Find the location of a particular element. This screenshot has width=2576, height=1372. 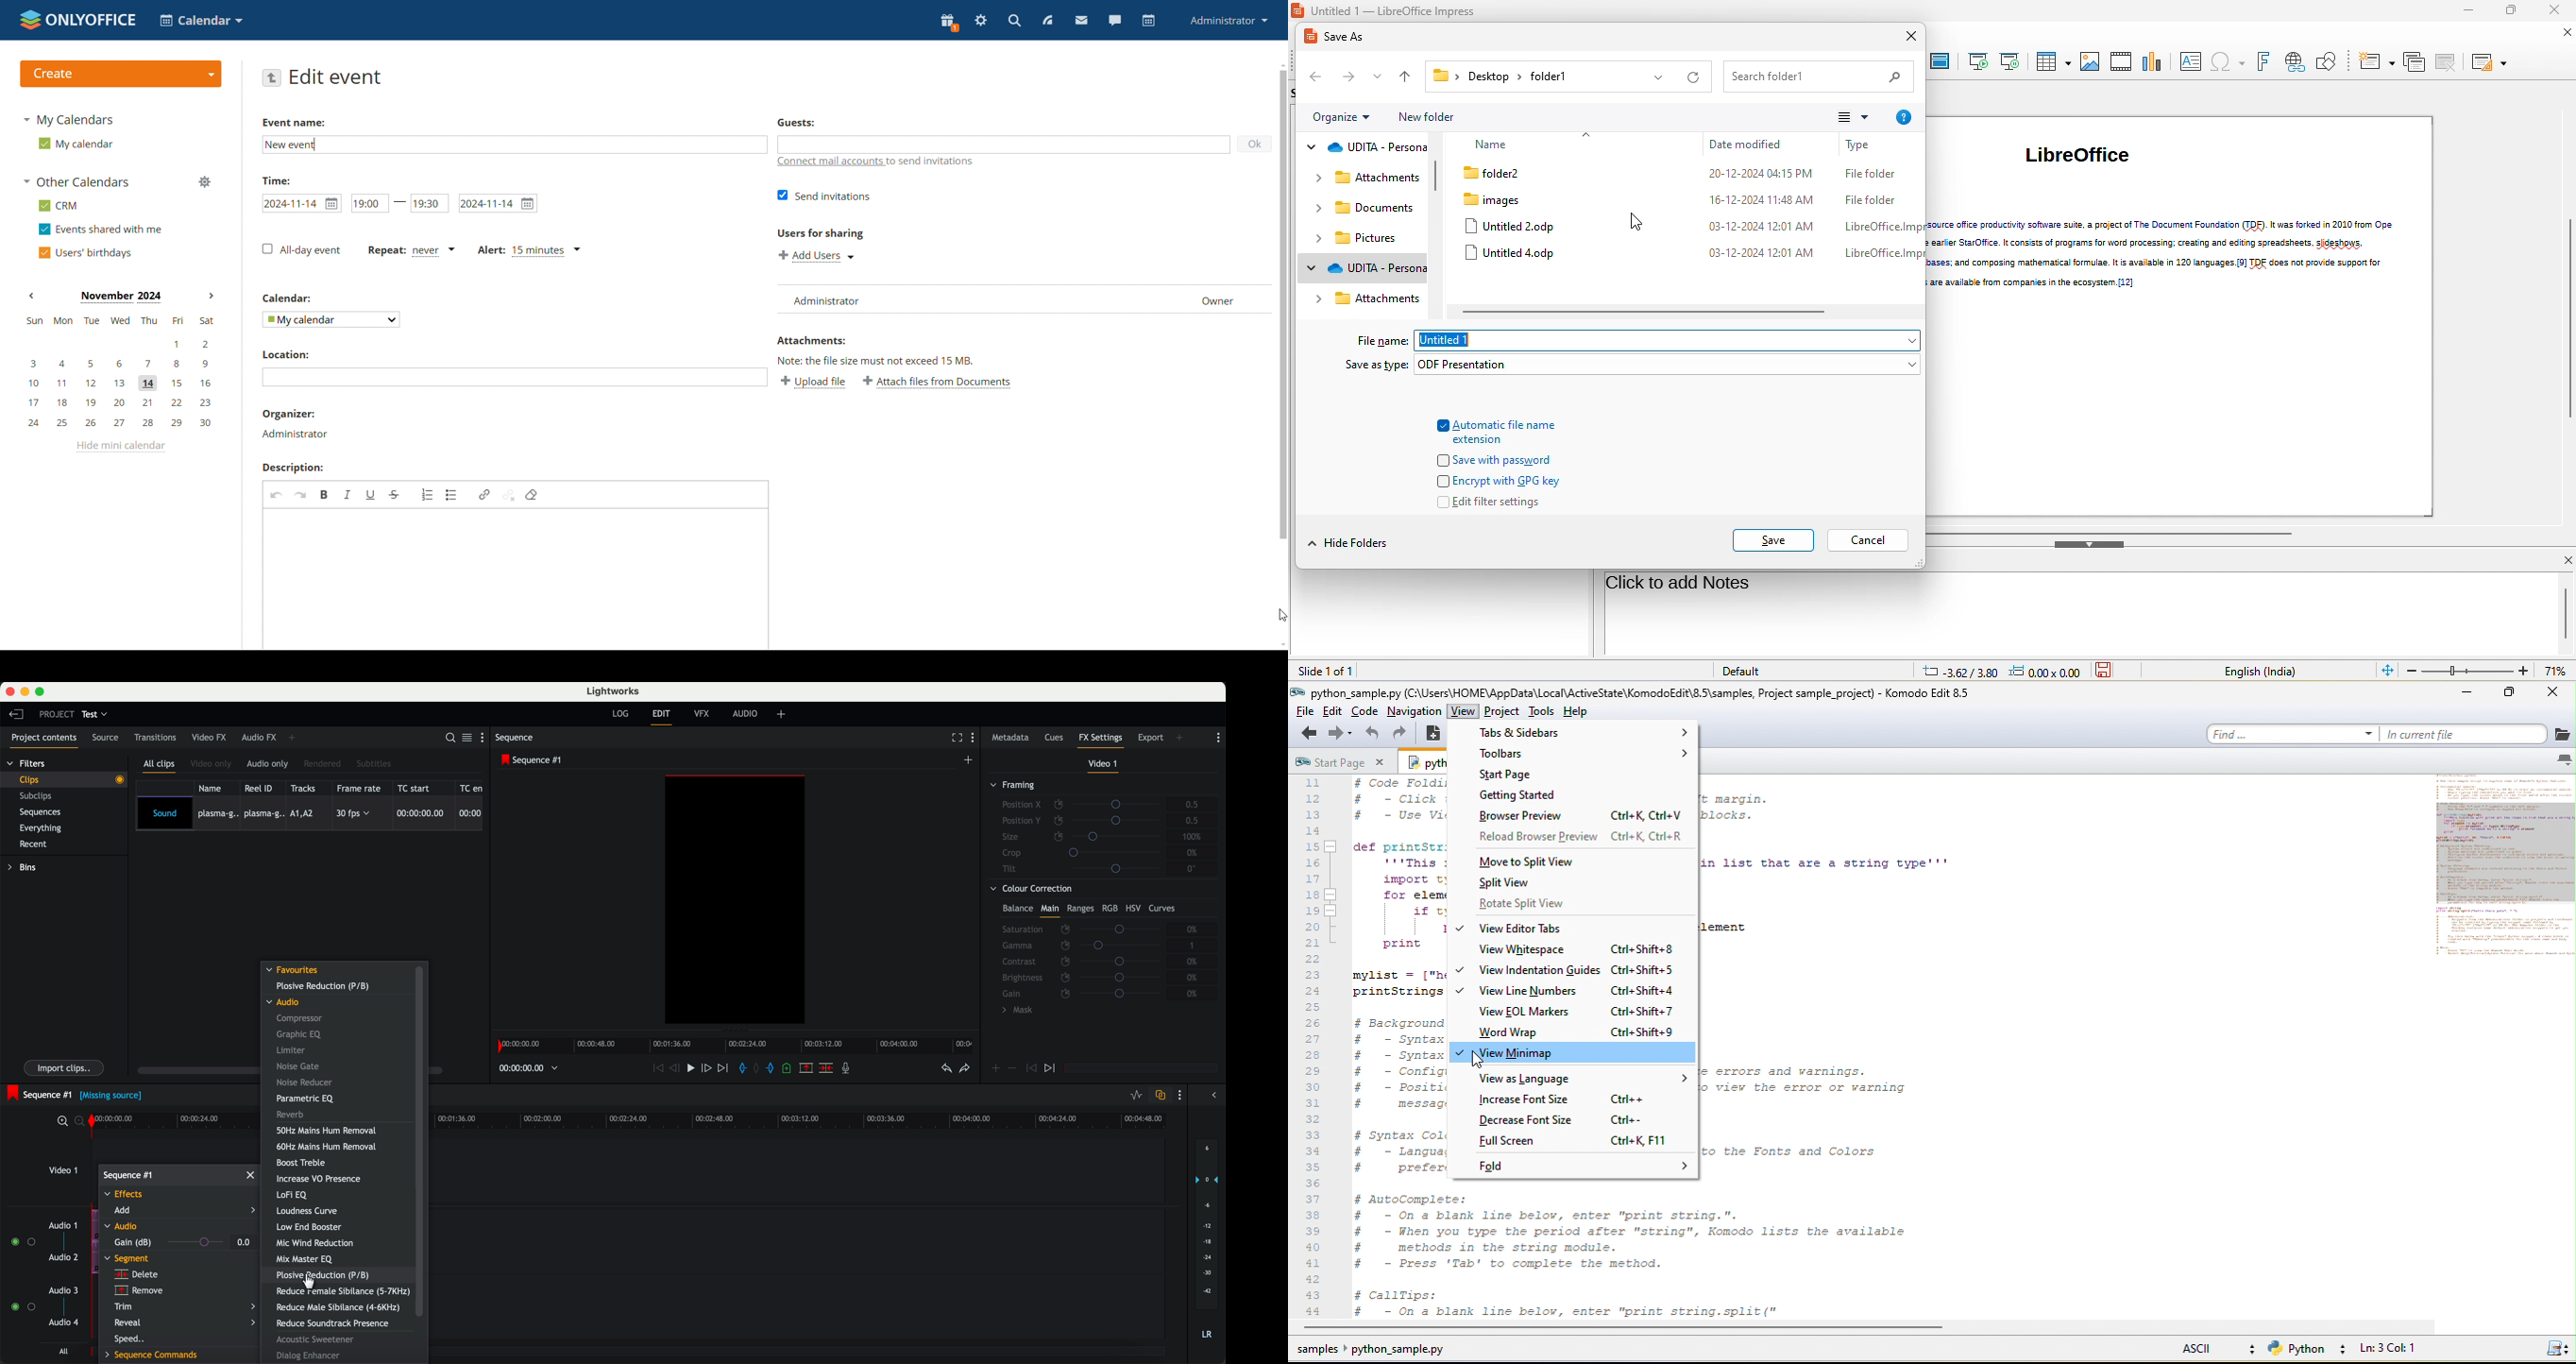

add out mark is located at coordinates (774, 1069).